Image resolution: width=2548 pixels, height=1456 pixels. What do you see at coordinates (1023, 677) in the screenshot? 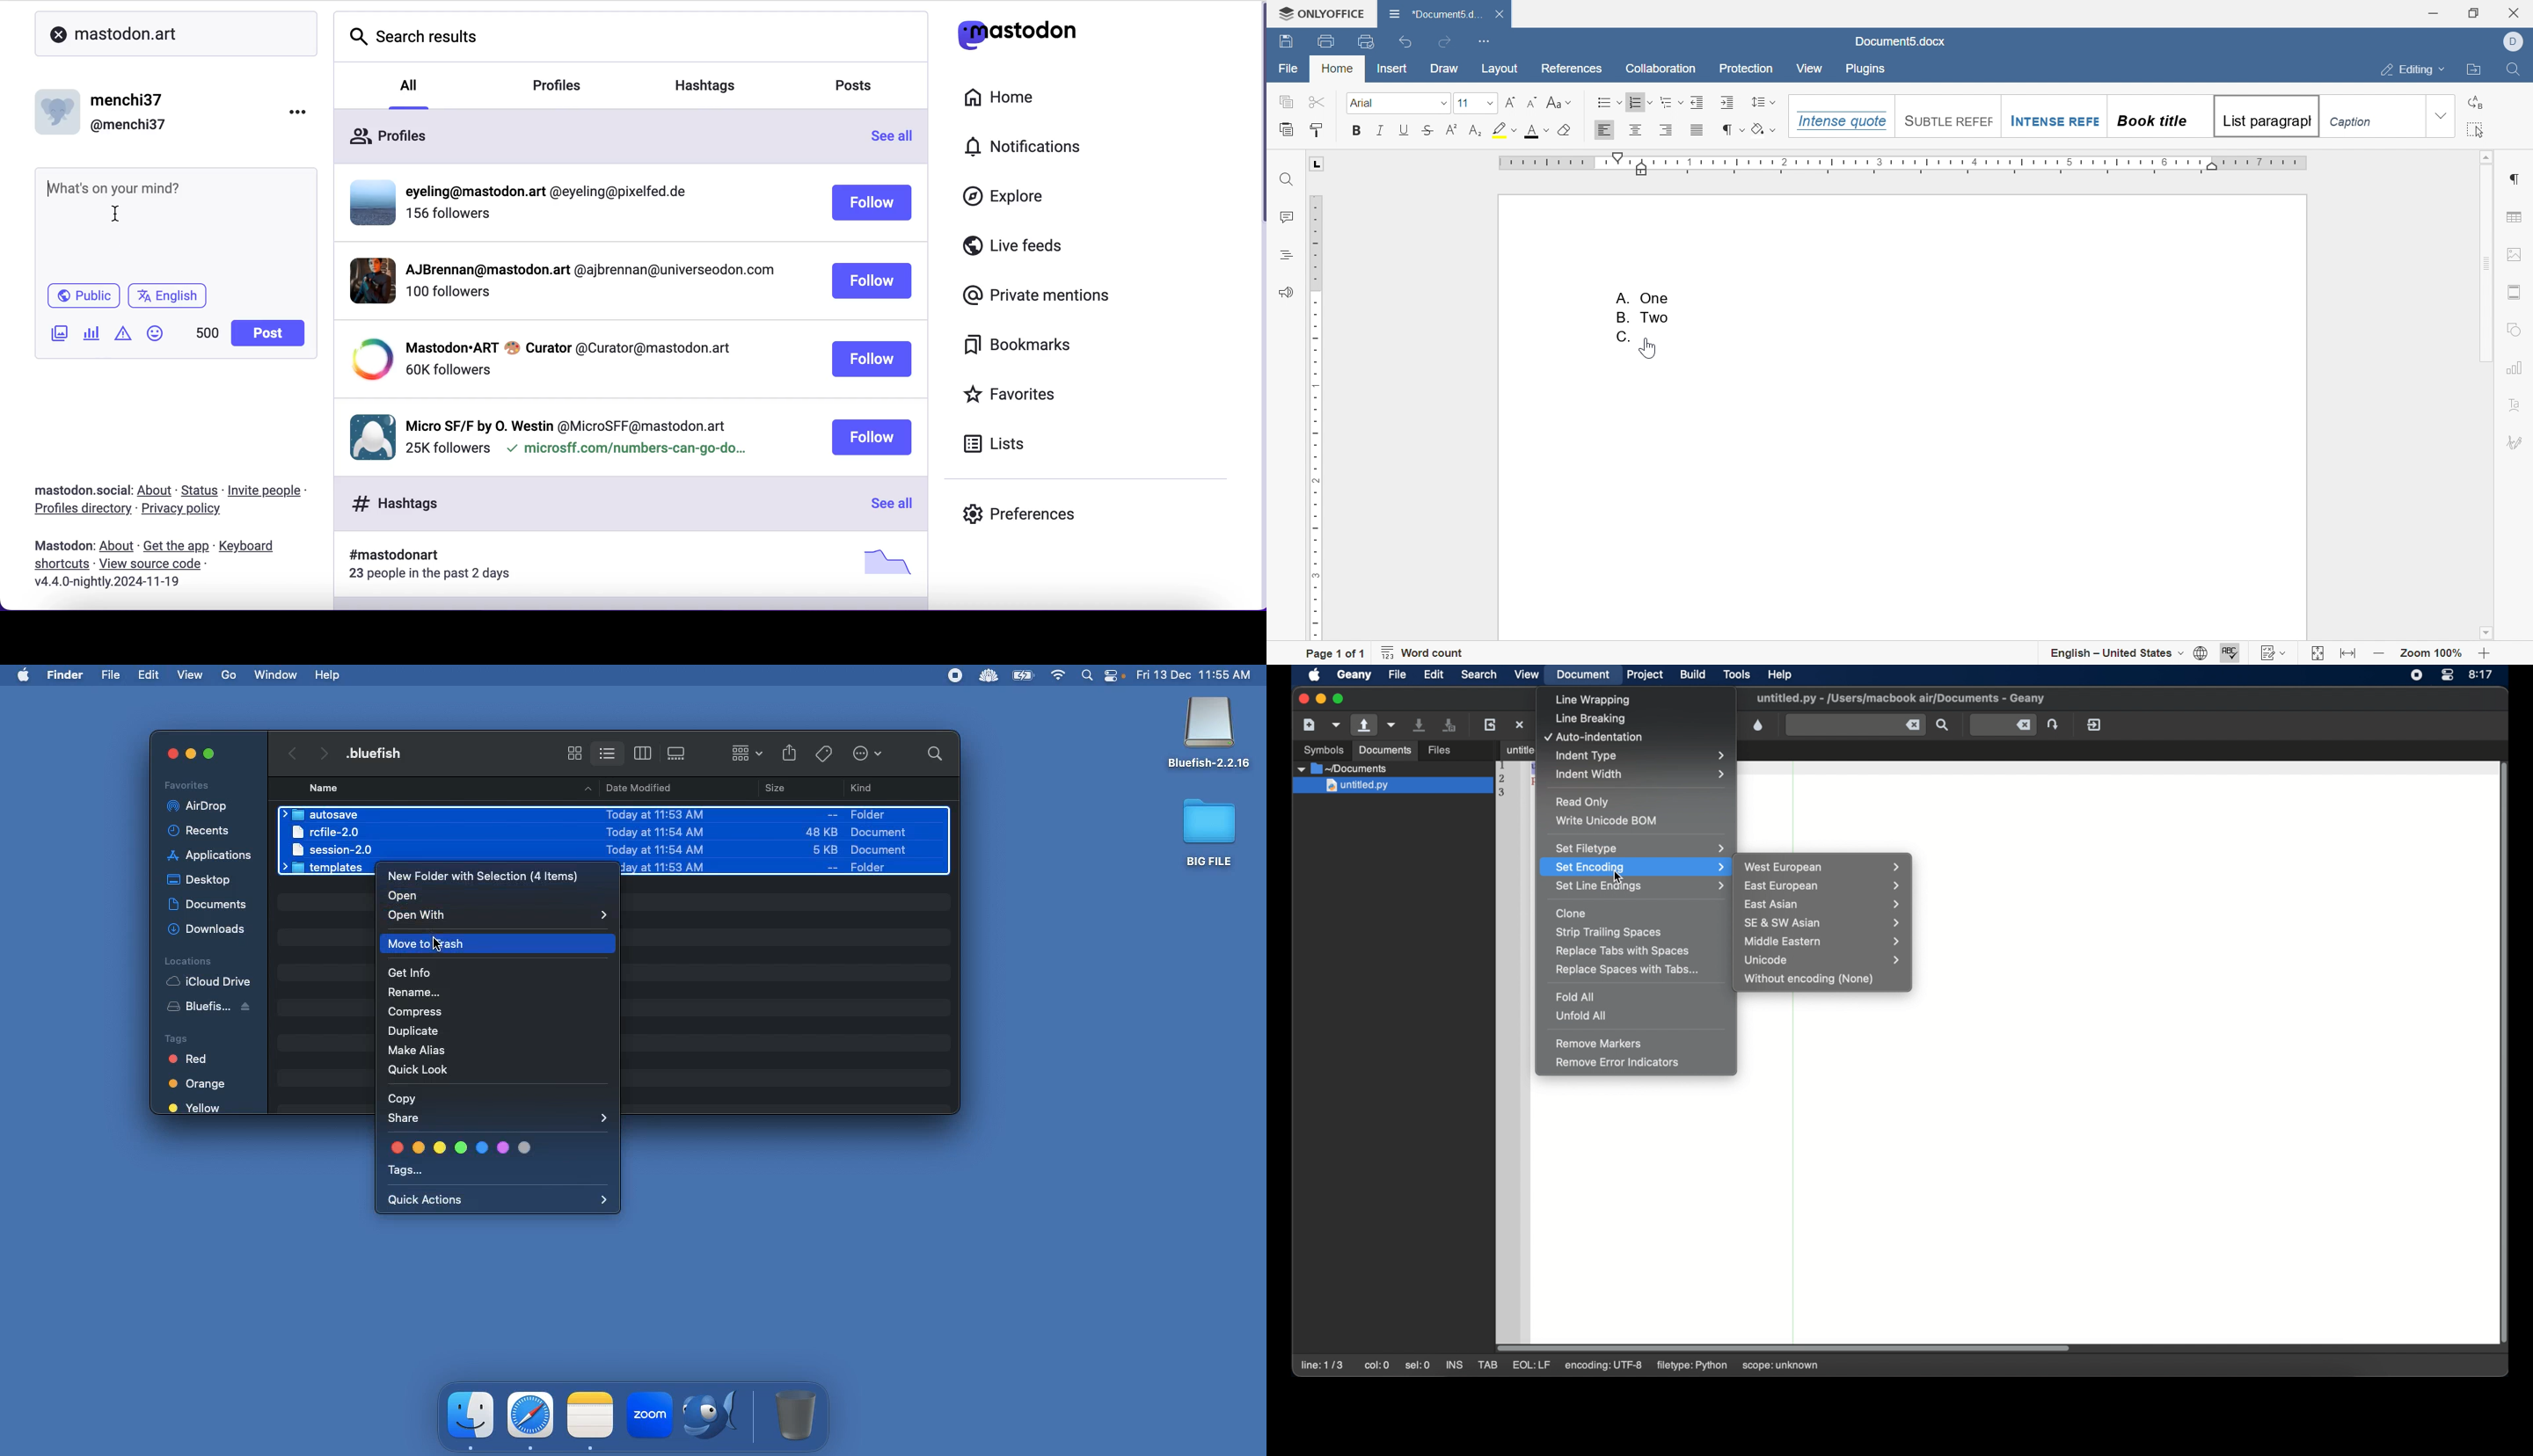
I see `Charge` at bounding box center [1023, 677].